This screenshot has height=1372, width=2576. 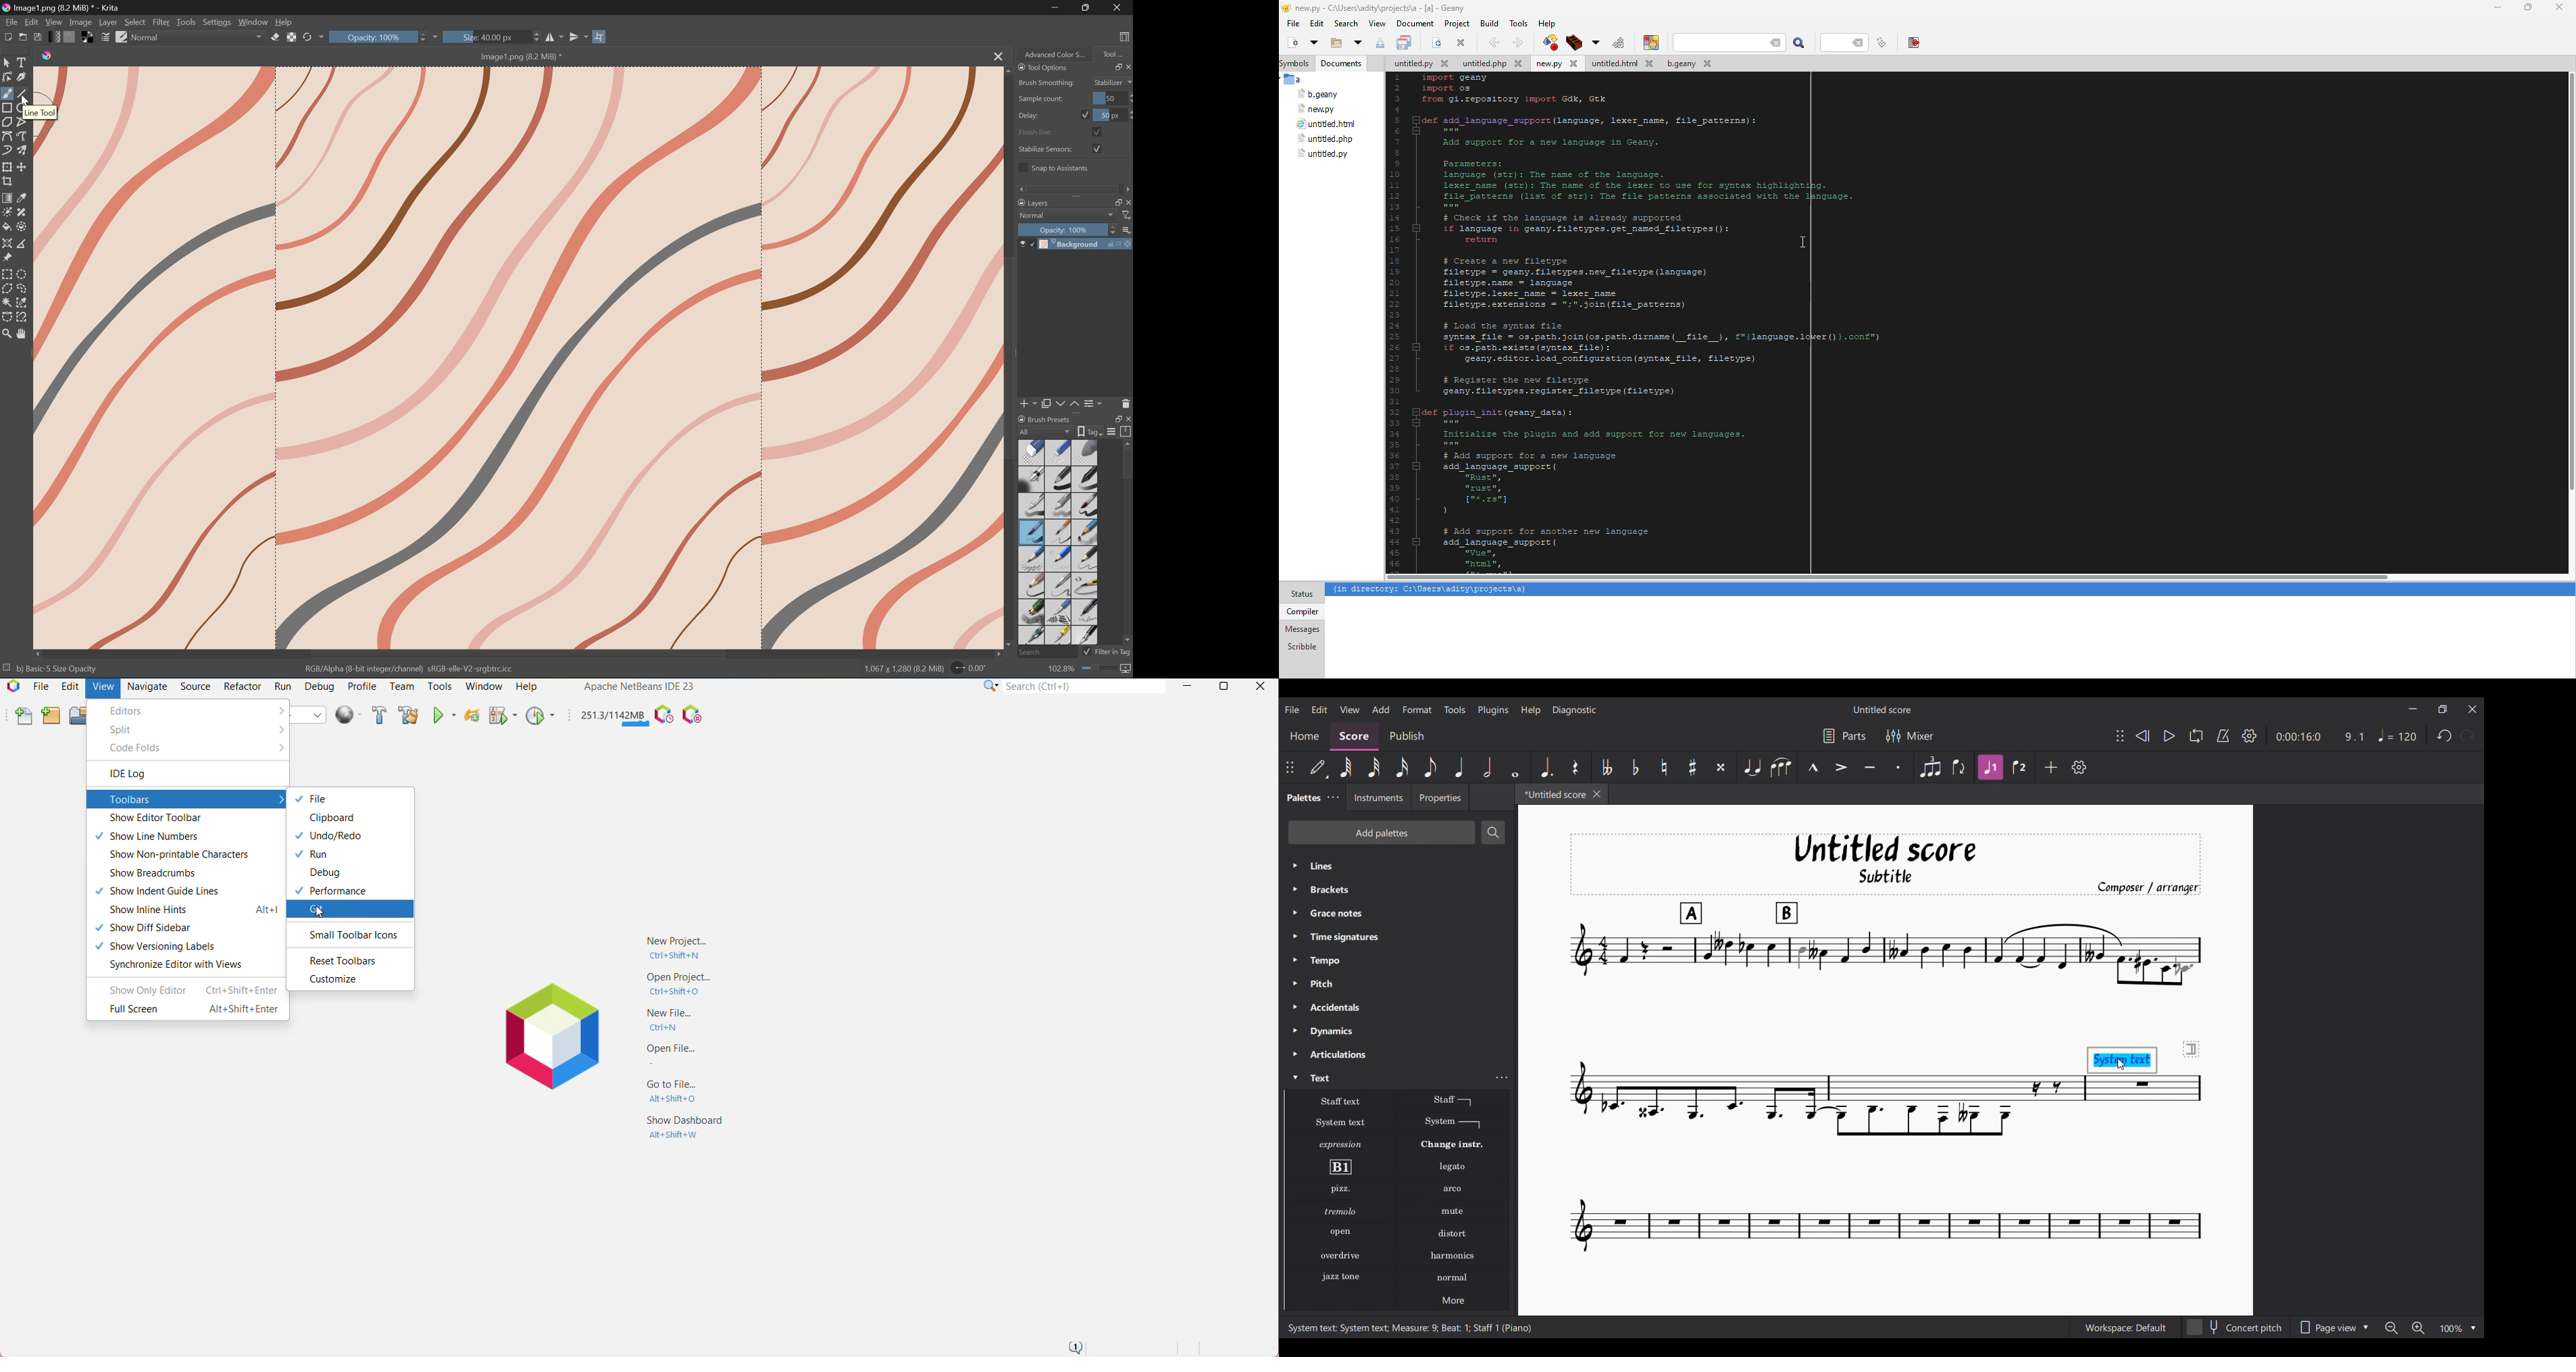 I want to click on Overdrive, so click(x=1340, y=1255).